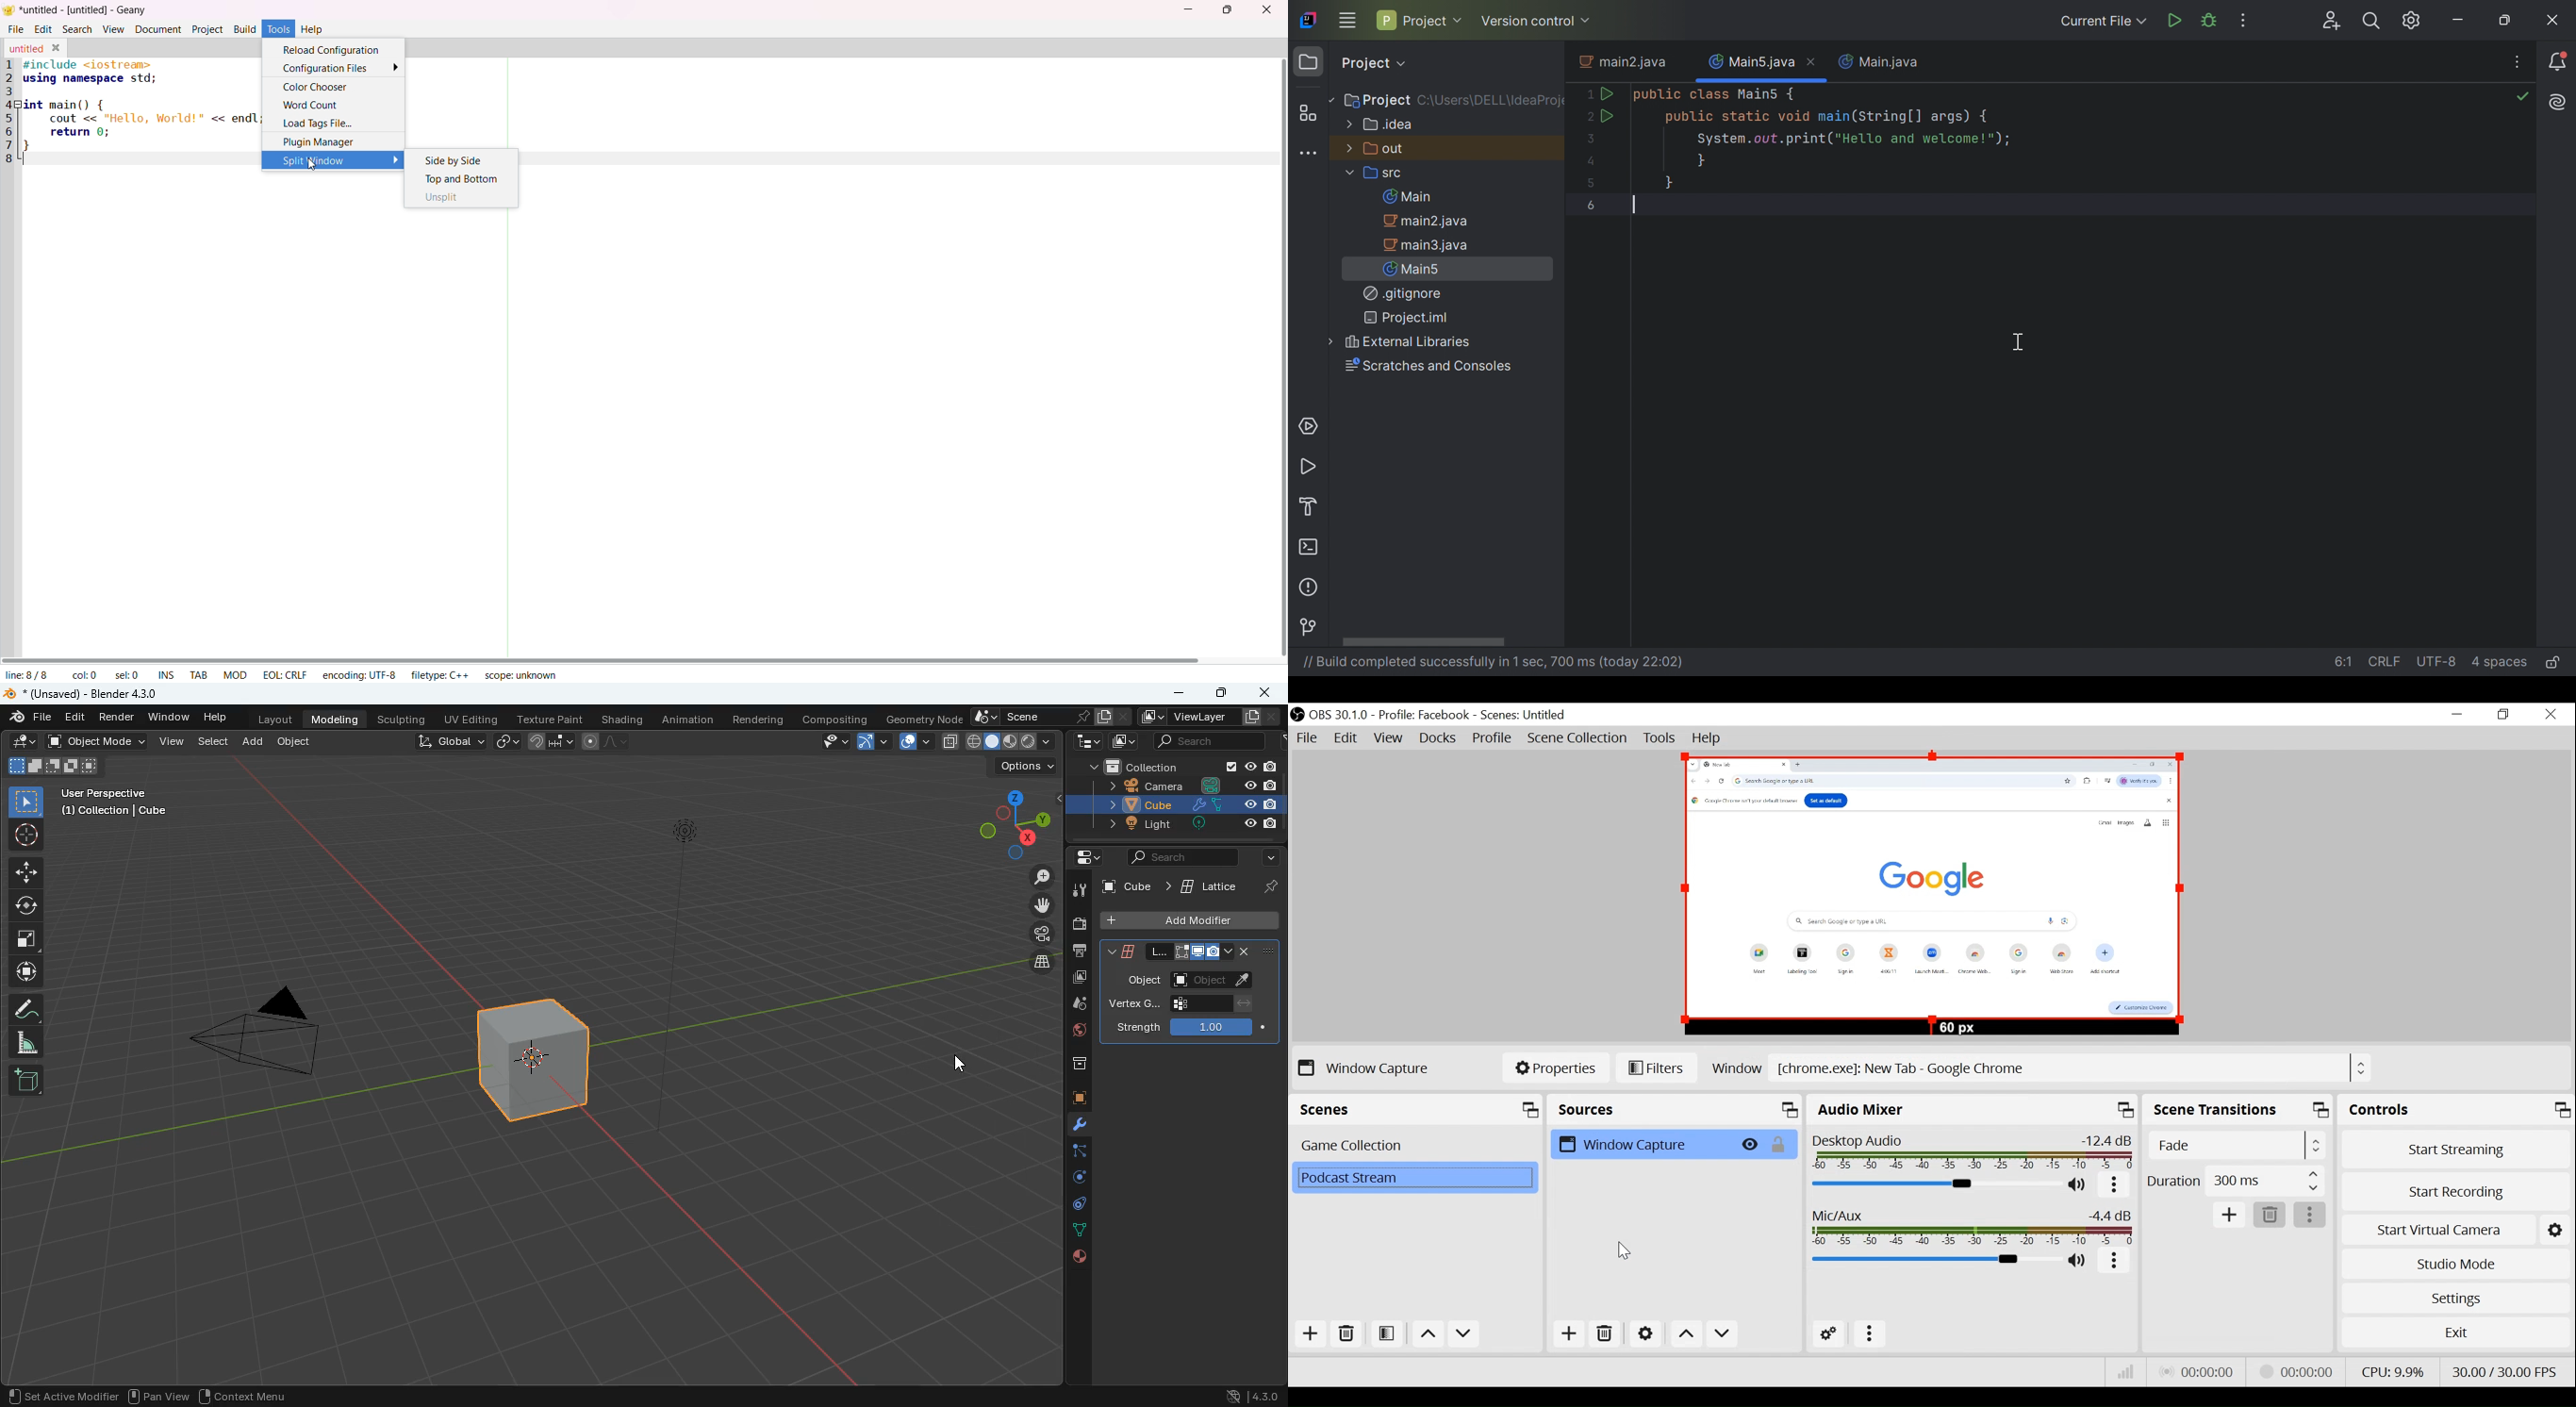 The width and height of the screenshot is (2576, 1428). I want to click on logo, so click(10, 9).